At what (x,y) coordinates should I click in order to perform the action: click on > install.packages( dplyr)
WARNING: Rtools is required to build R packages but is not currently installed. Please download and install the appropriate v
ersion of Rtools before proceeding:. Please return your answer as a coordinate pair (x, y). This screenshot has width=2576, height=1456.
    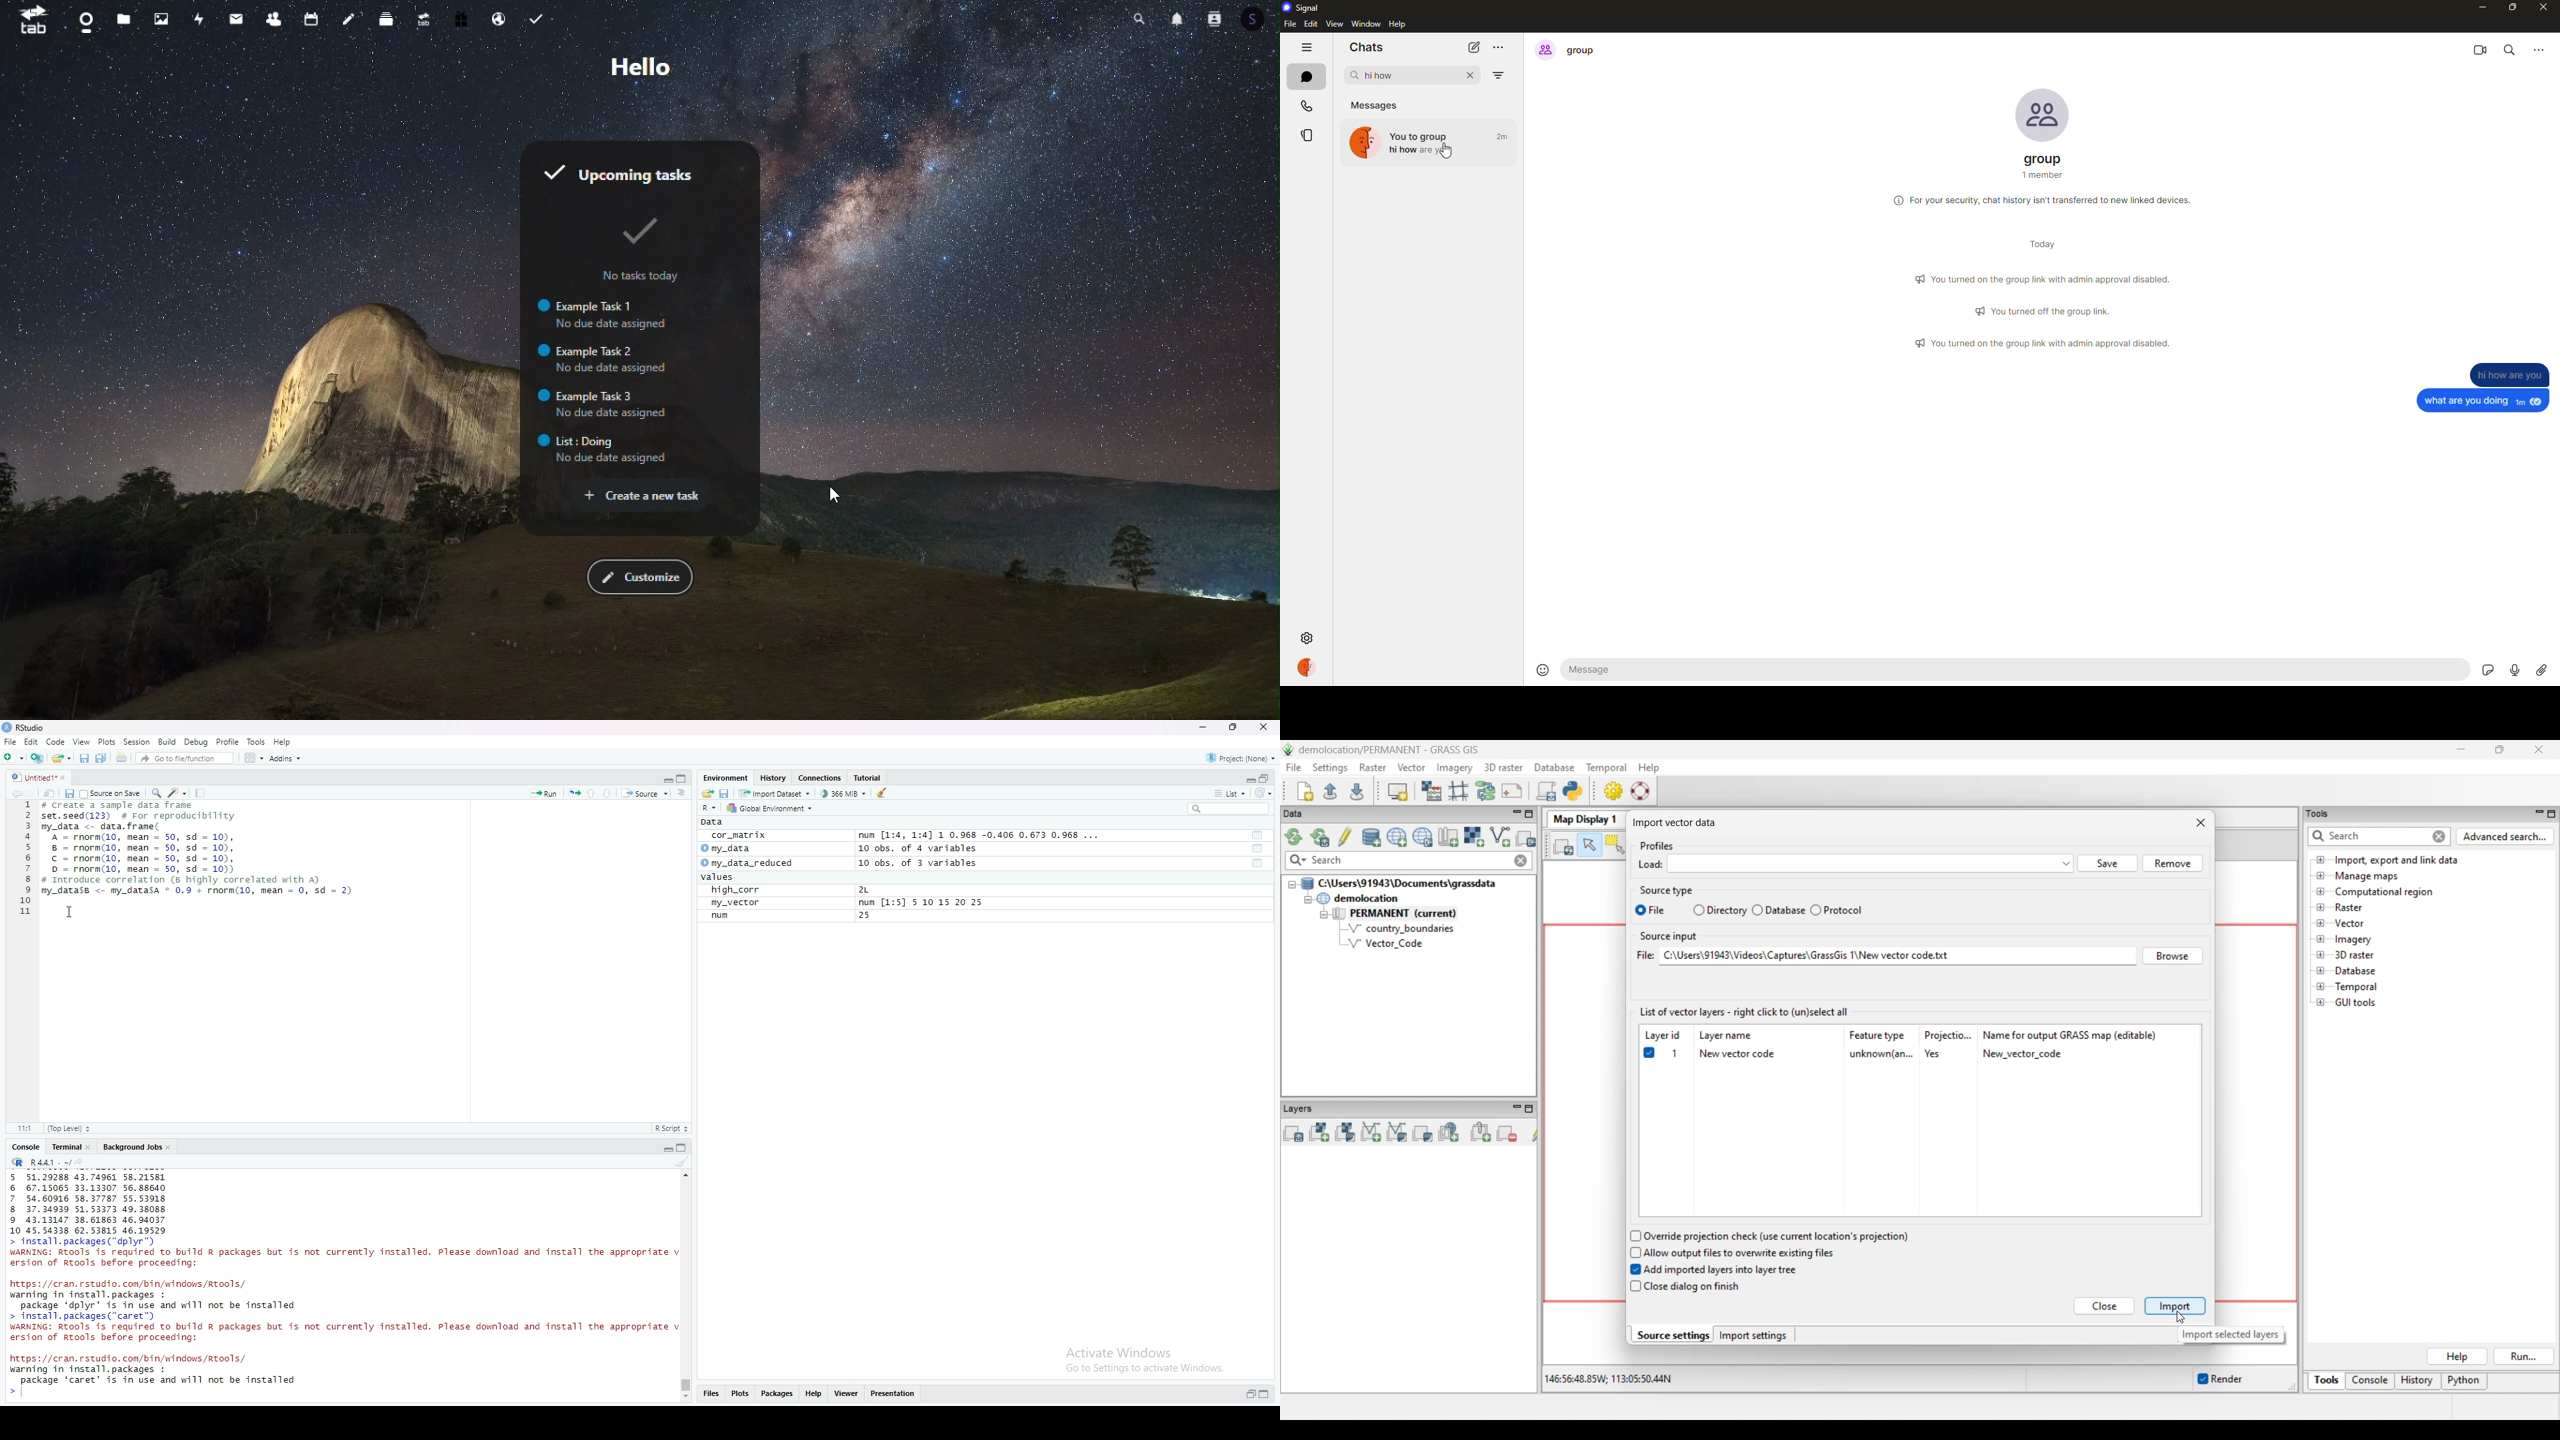
    Looking at the image, I should click on (343, 1256).